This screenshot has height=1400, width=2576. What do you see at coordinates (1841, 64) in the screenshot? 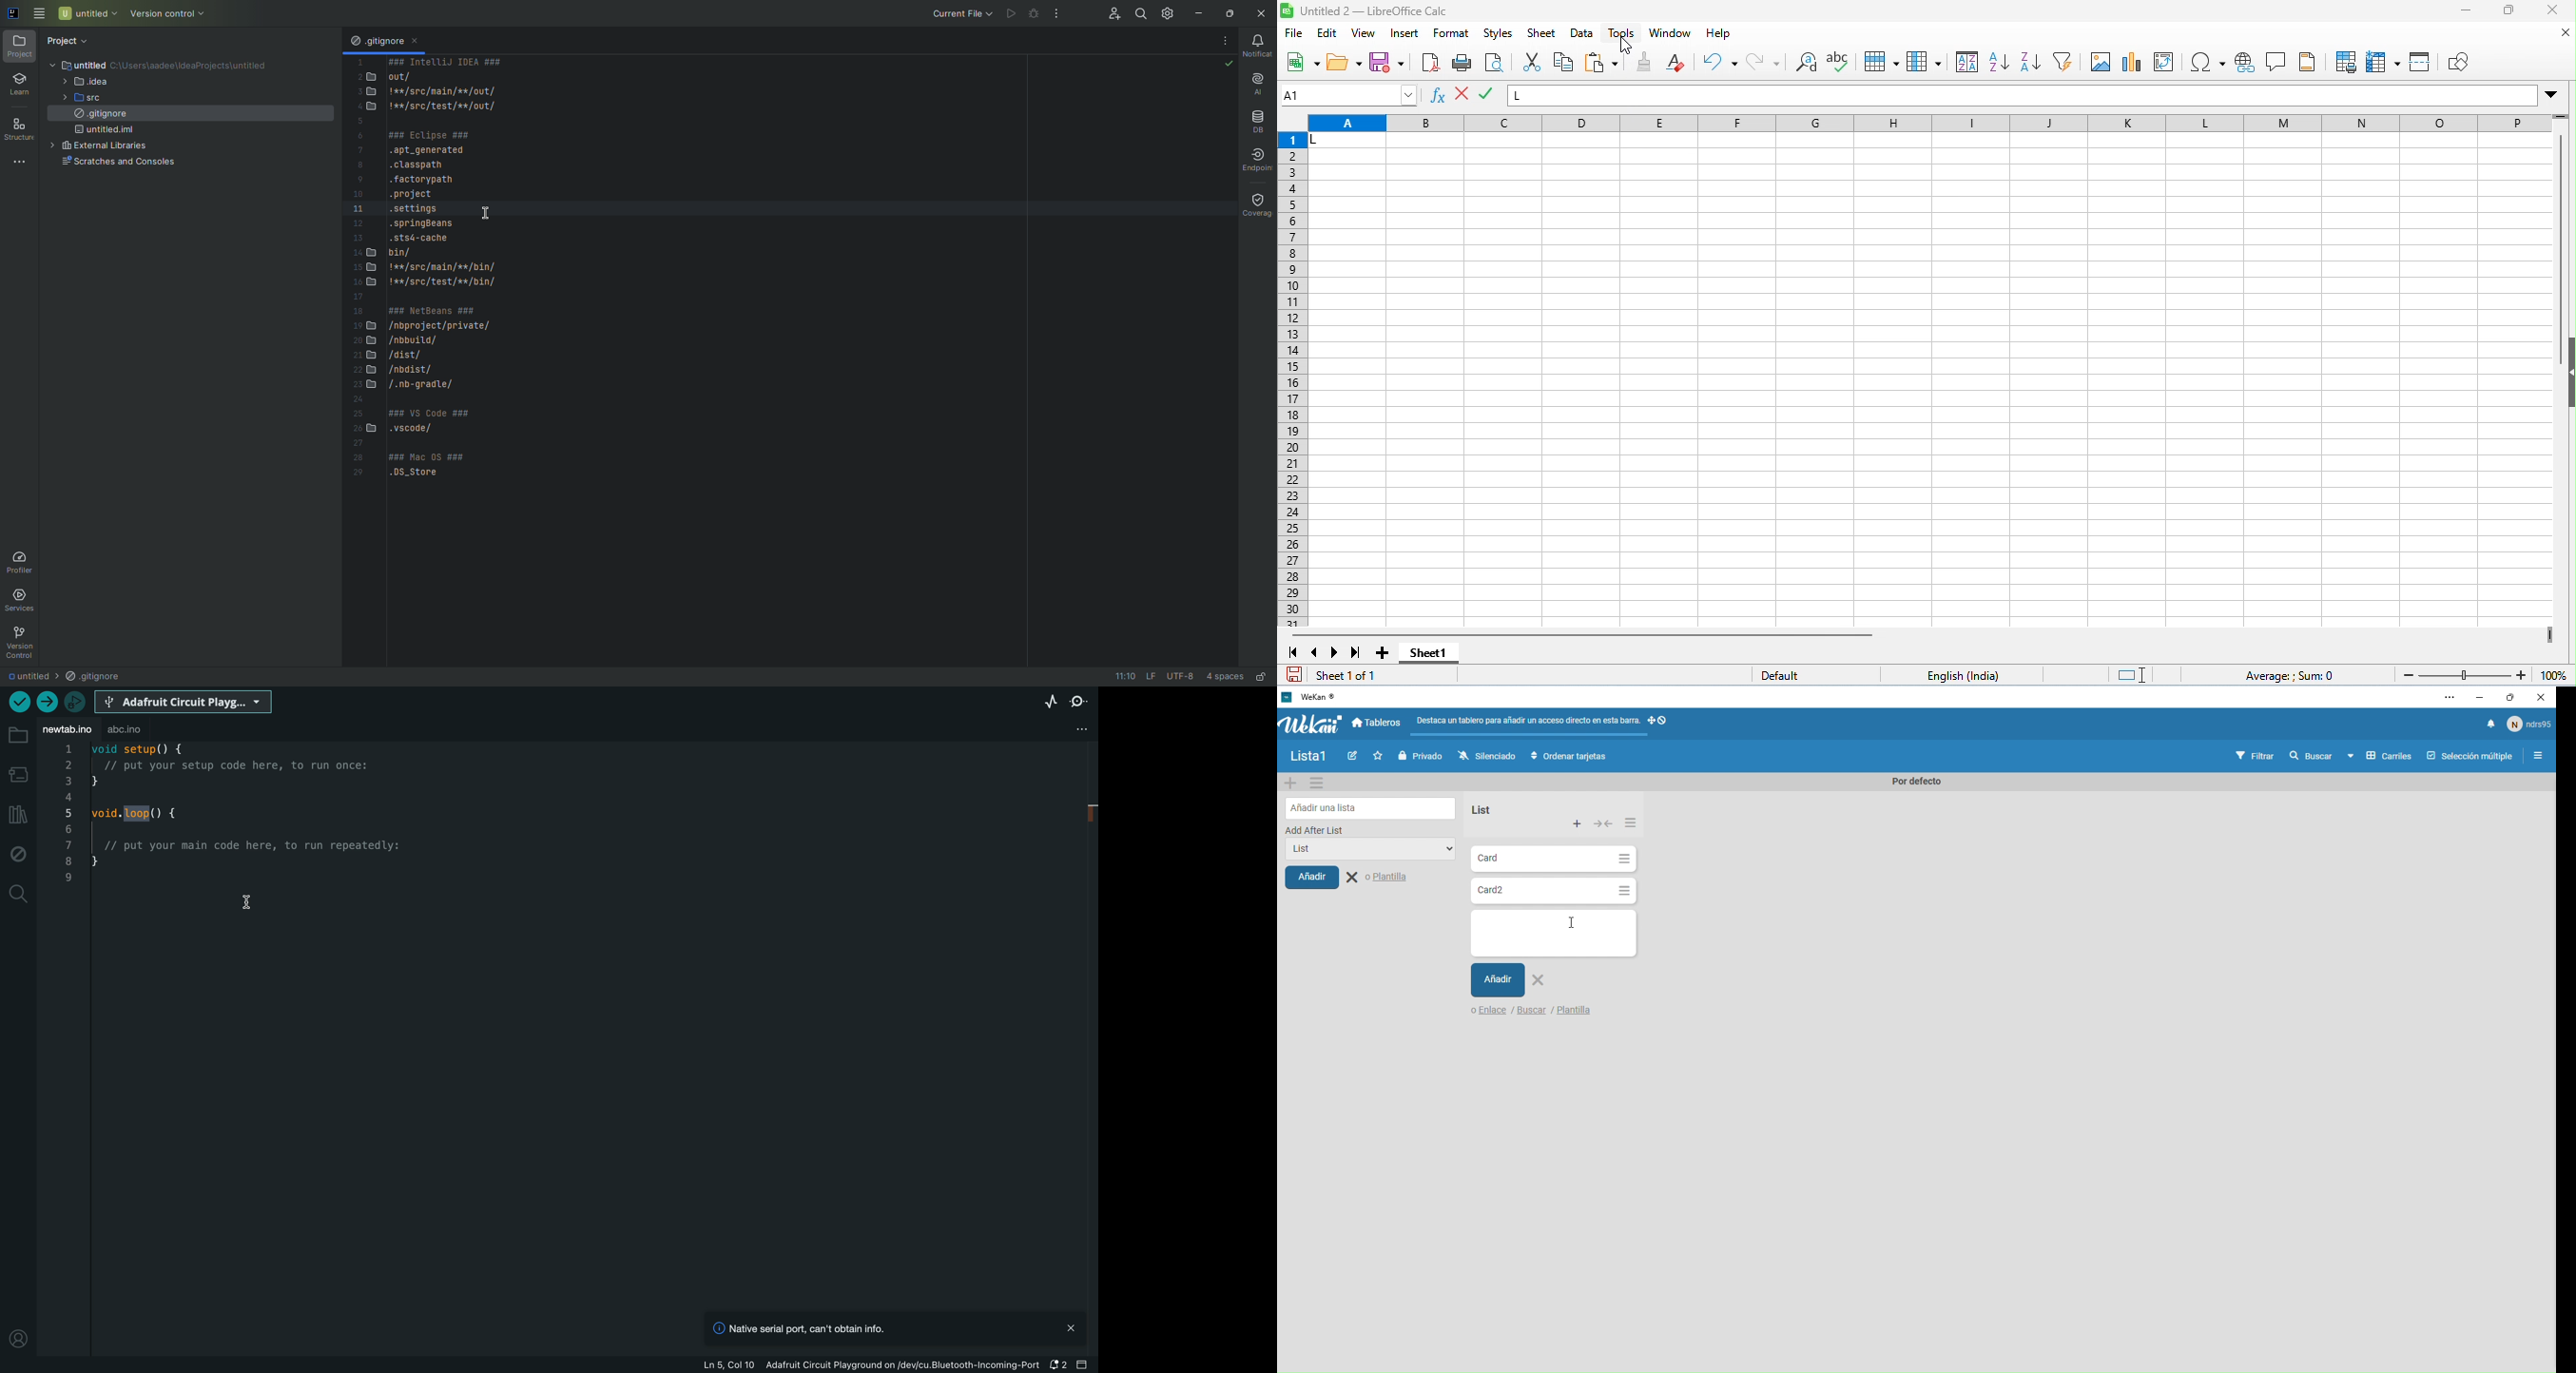
I see `spelling` at bounding box center [1841, 64].